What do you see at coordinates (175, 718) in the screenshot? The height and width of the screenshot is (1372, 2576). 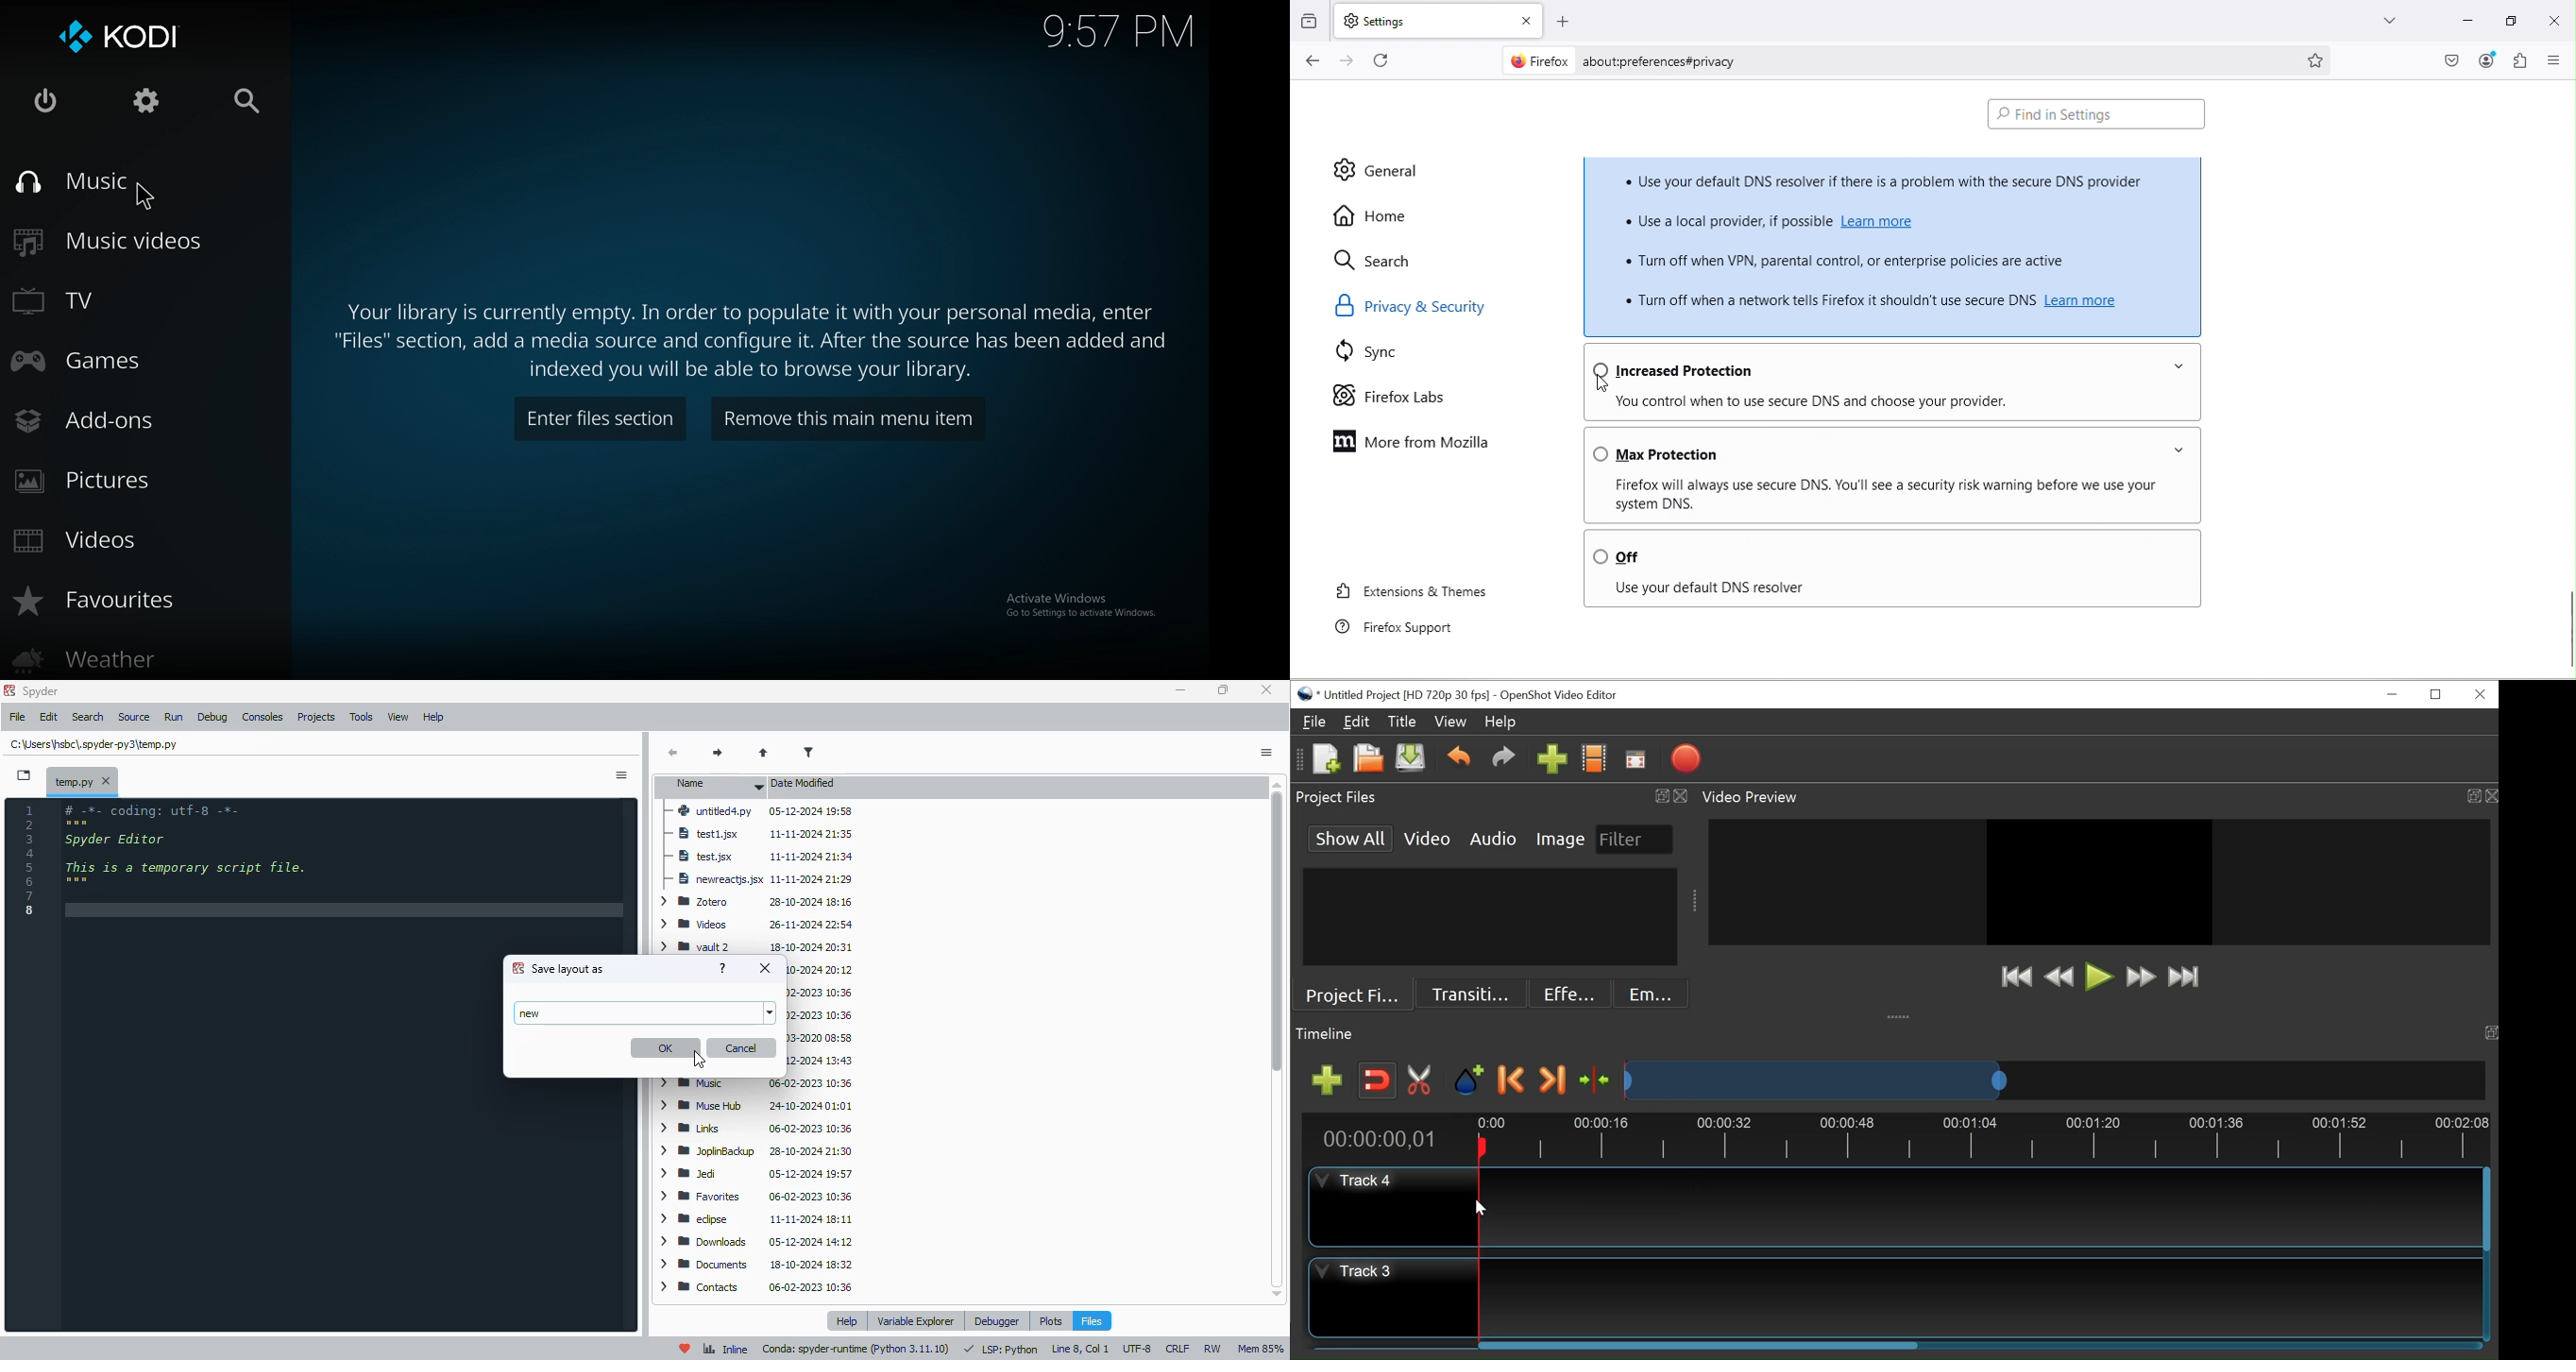 I see `run` at bounding box center [175, 718].